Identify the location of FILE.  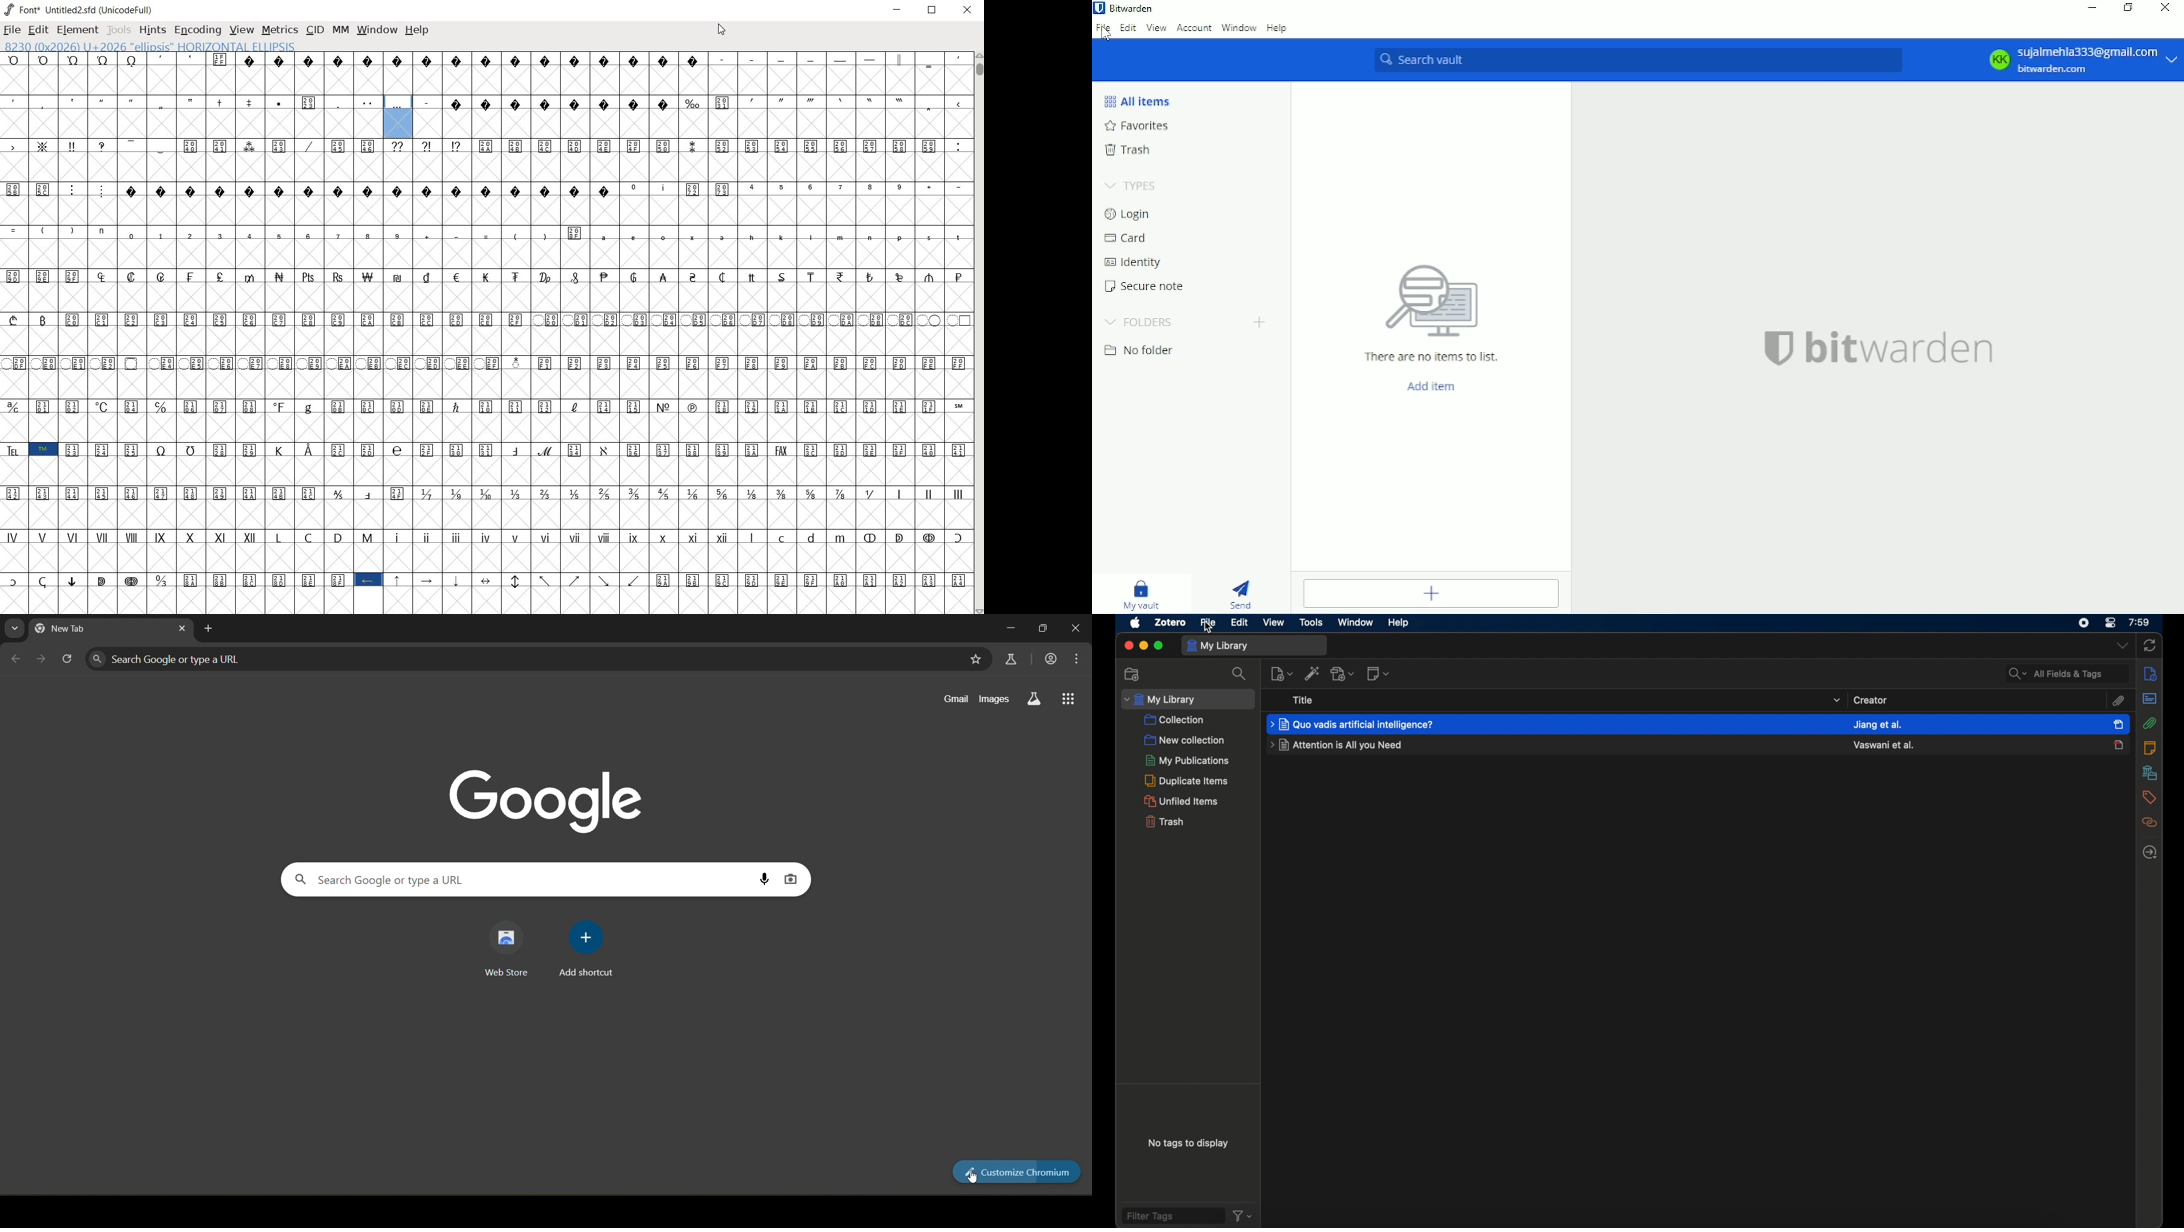
(12, 30).